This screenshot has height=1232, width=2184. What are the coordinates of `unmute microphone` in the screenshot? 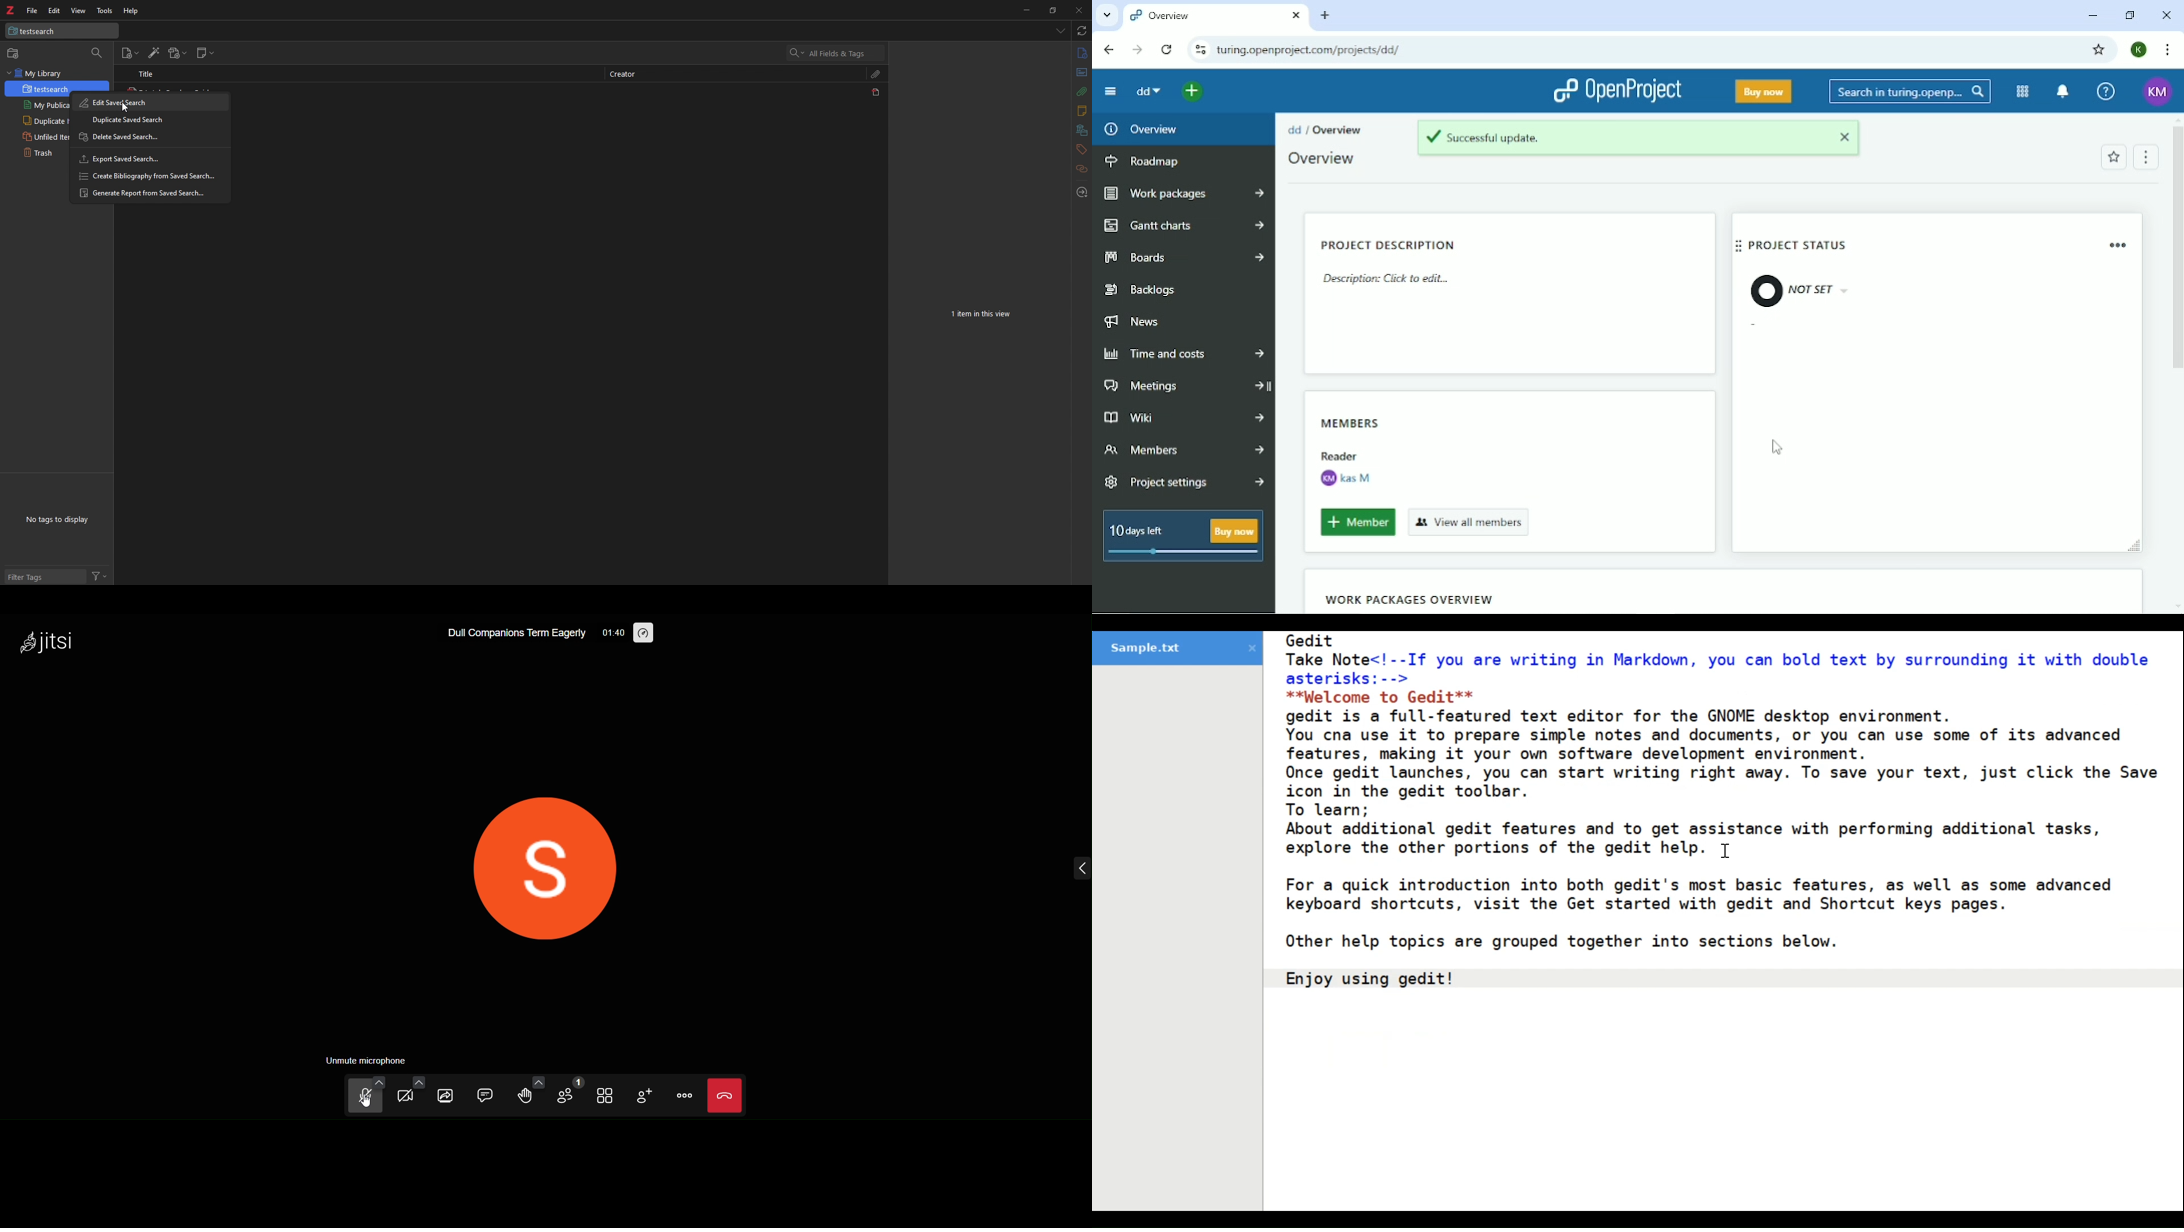 It's located at (366, 1059).